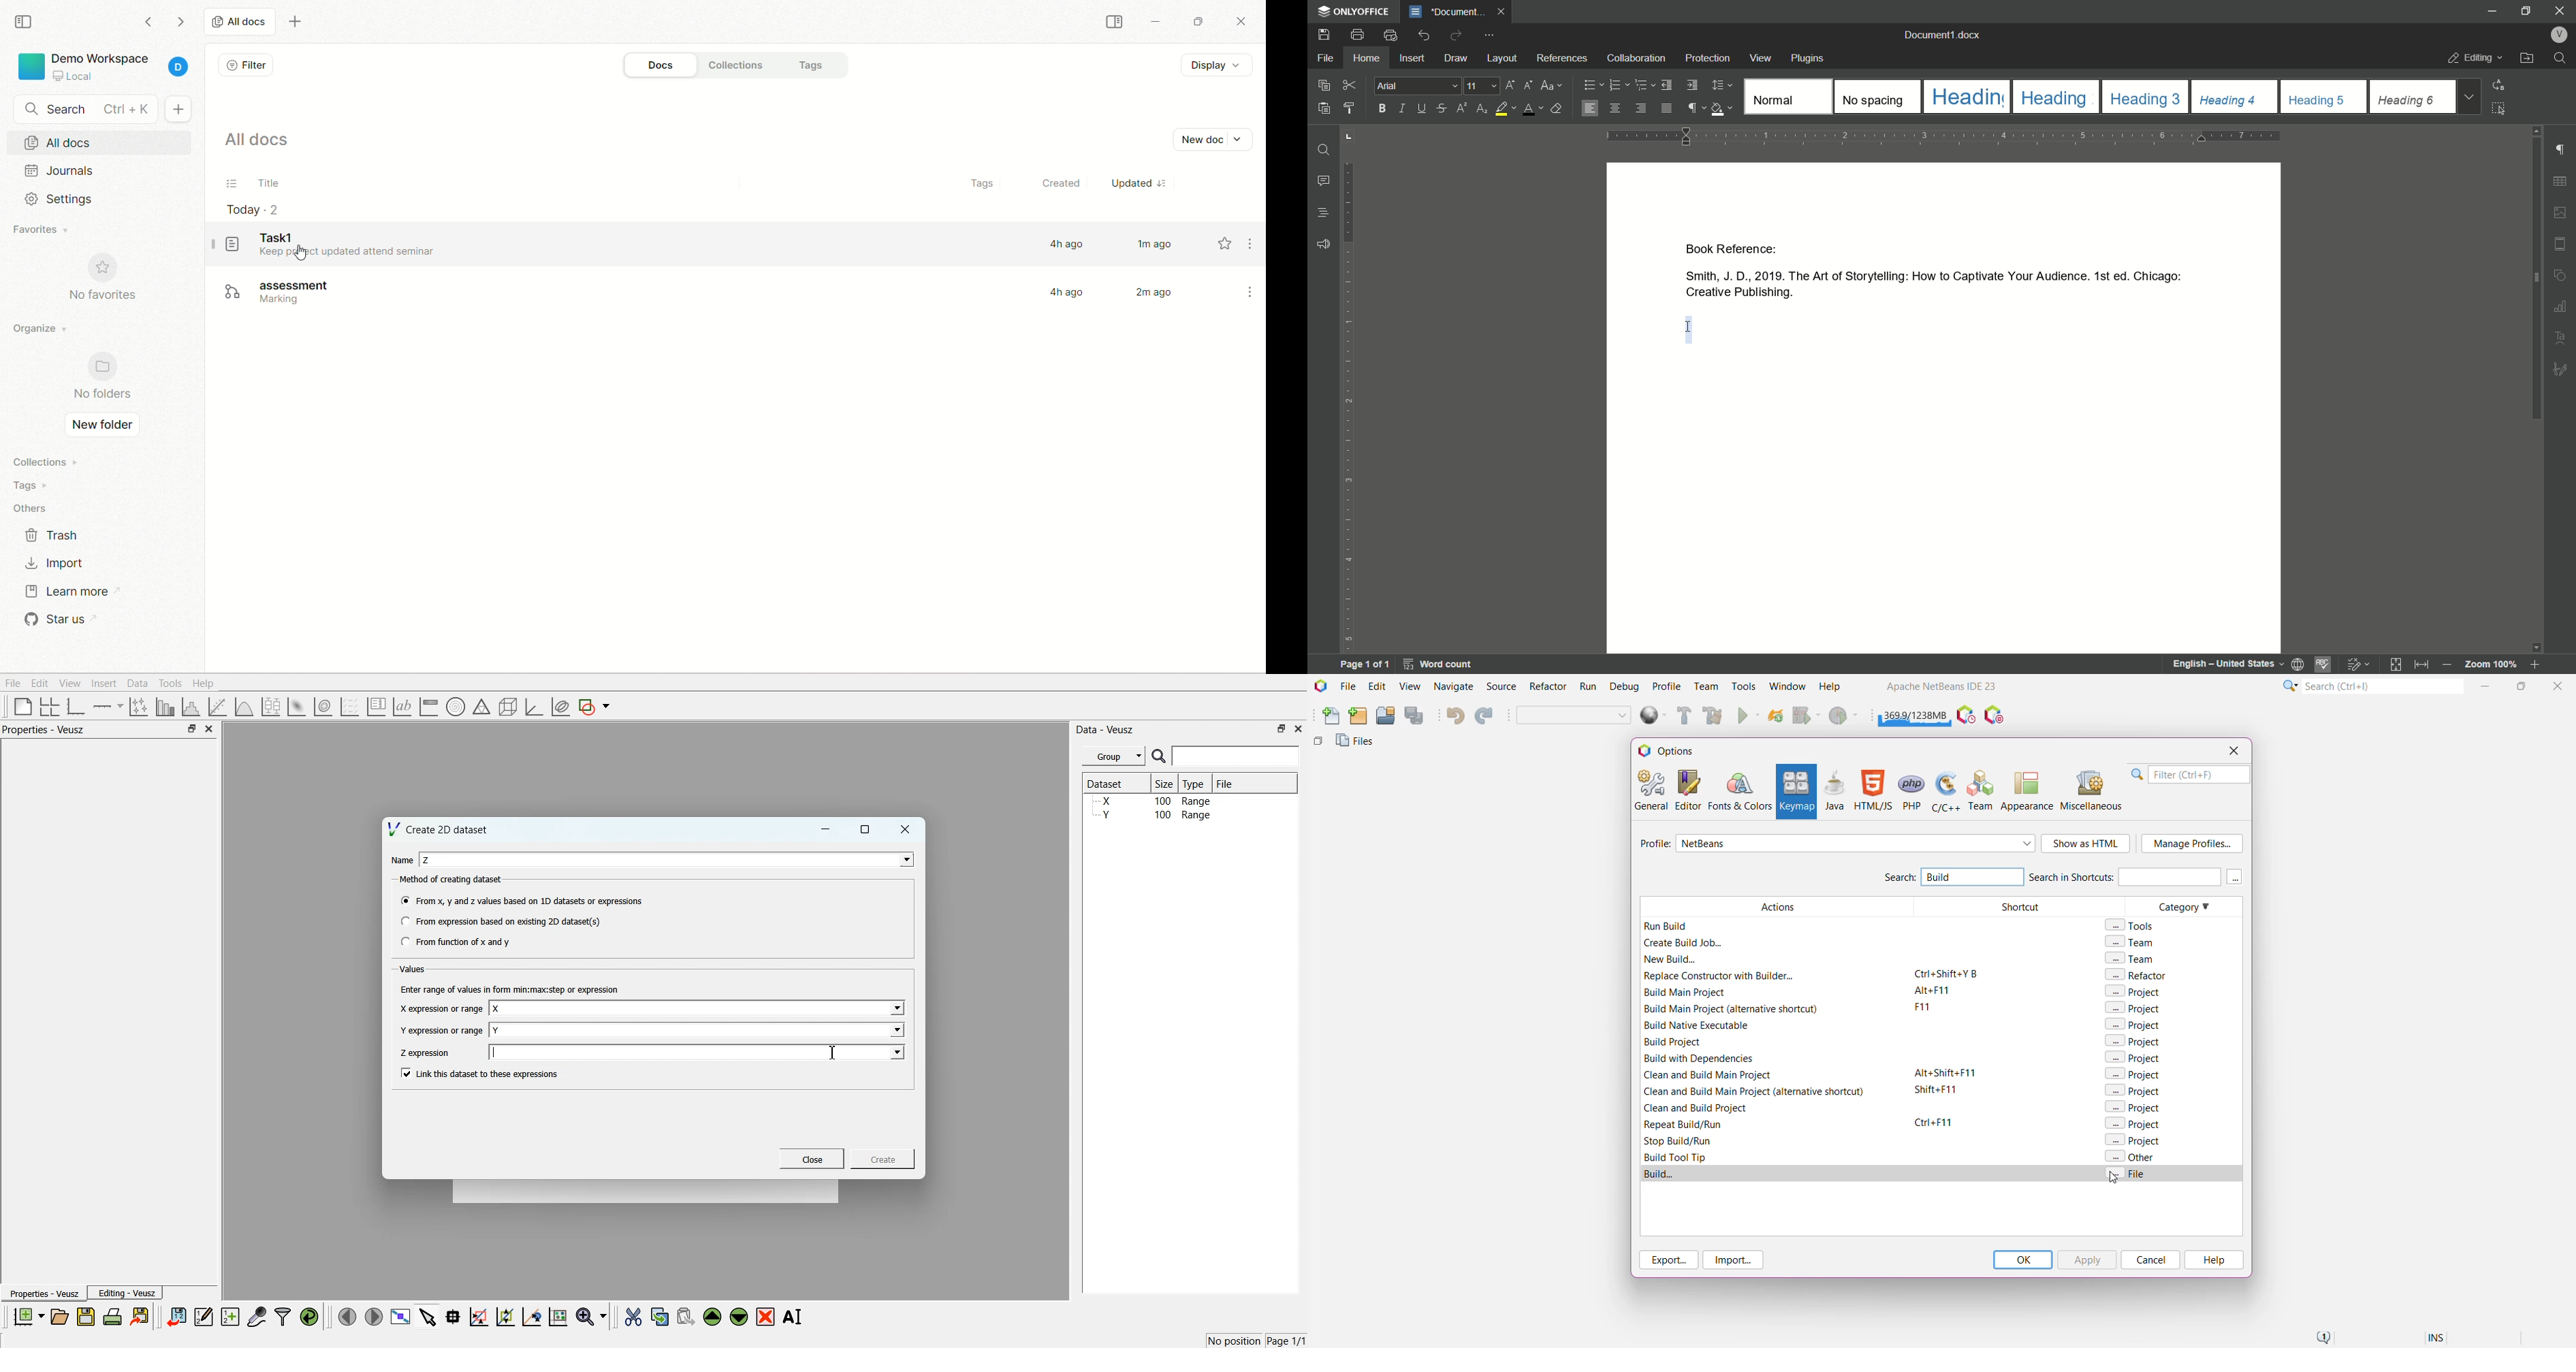 This screenshot has height=1372, width=2576. What do you see at coordinates (1423, 109) in the screenshot?
I see `underline` at bounding box center [1423, 109].